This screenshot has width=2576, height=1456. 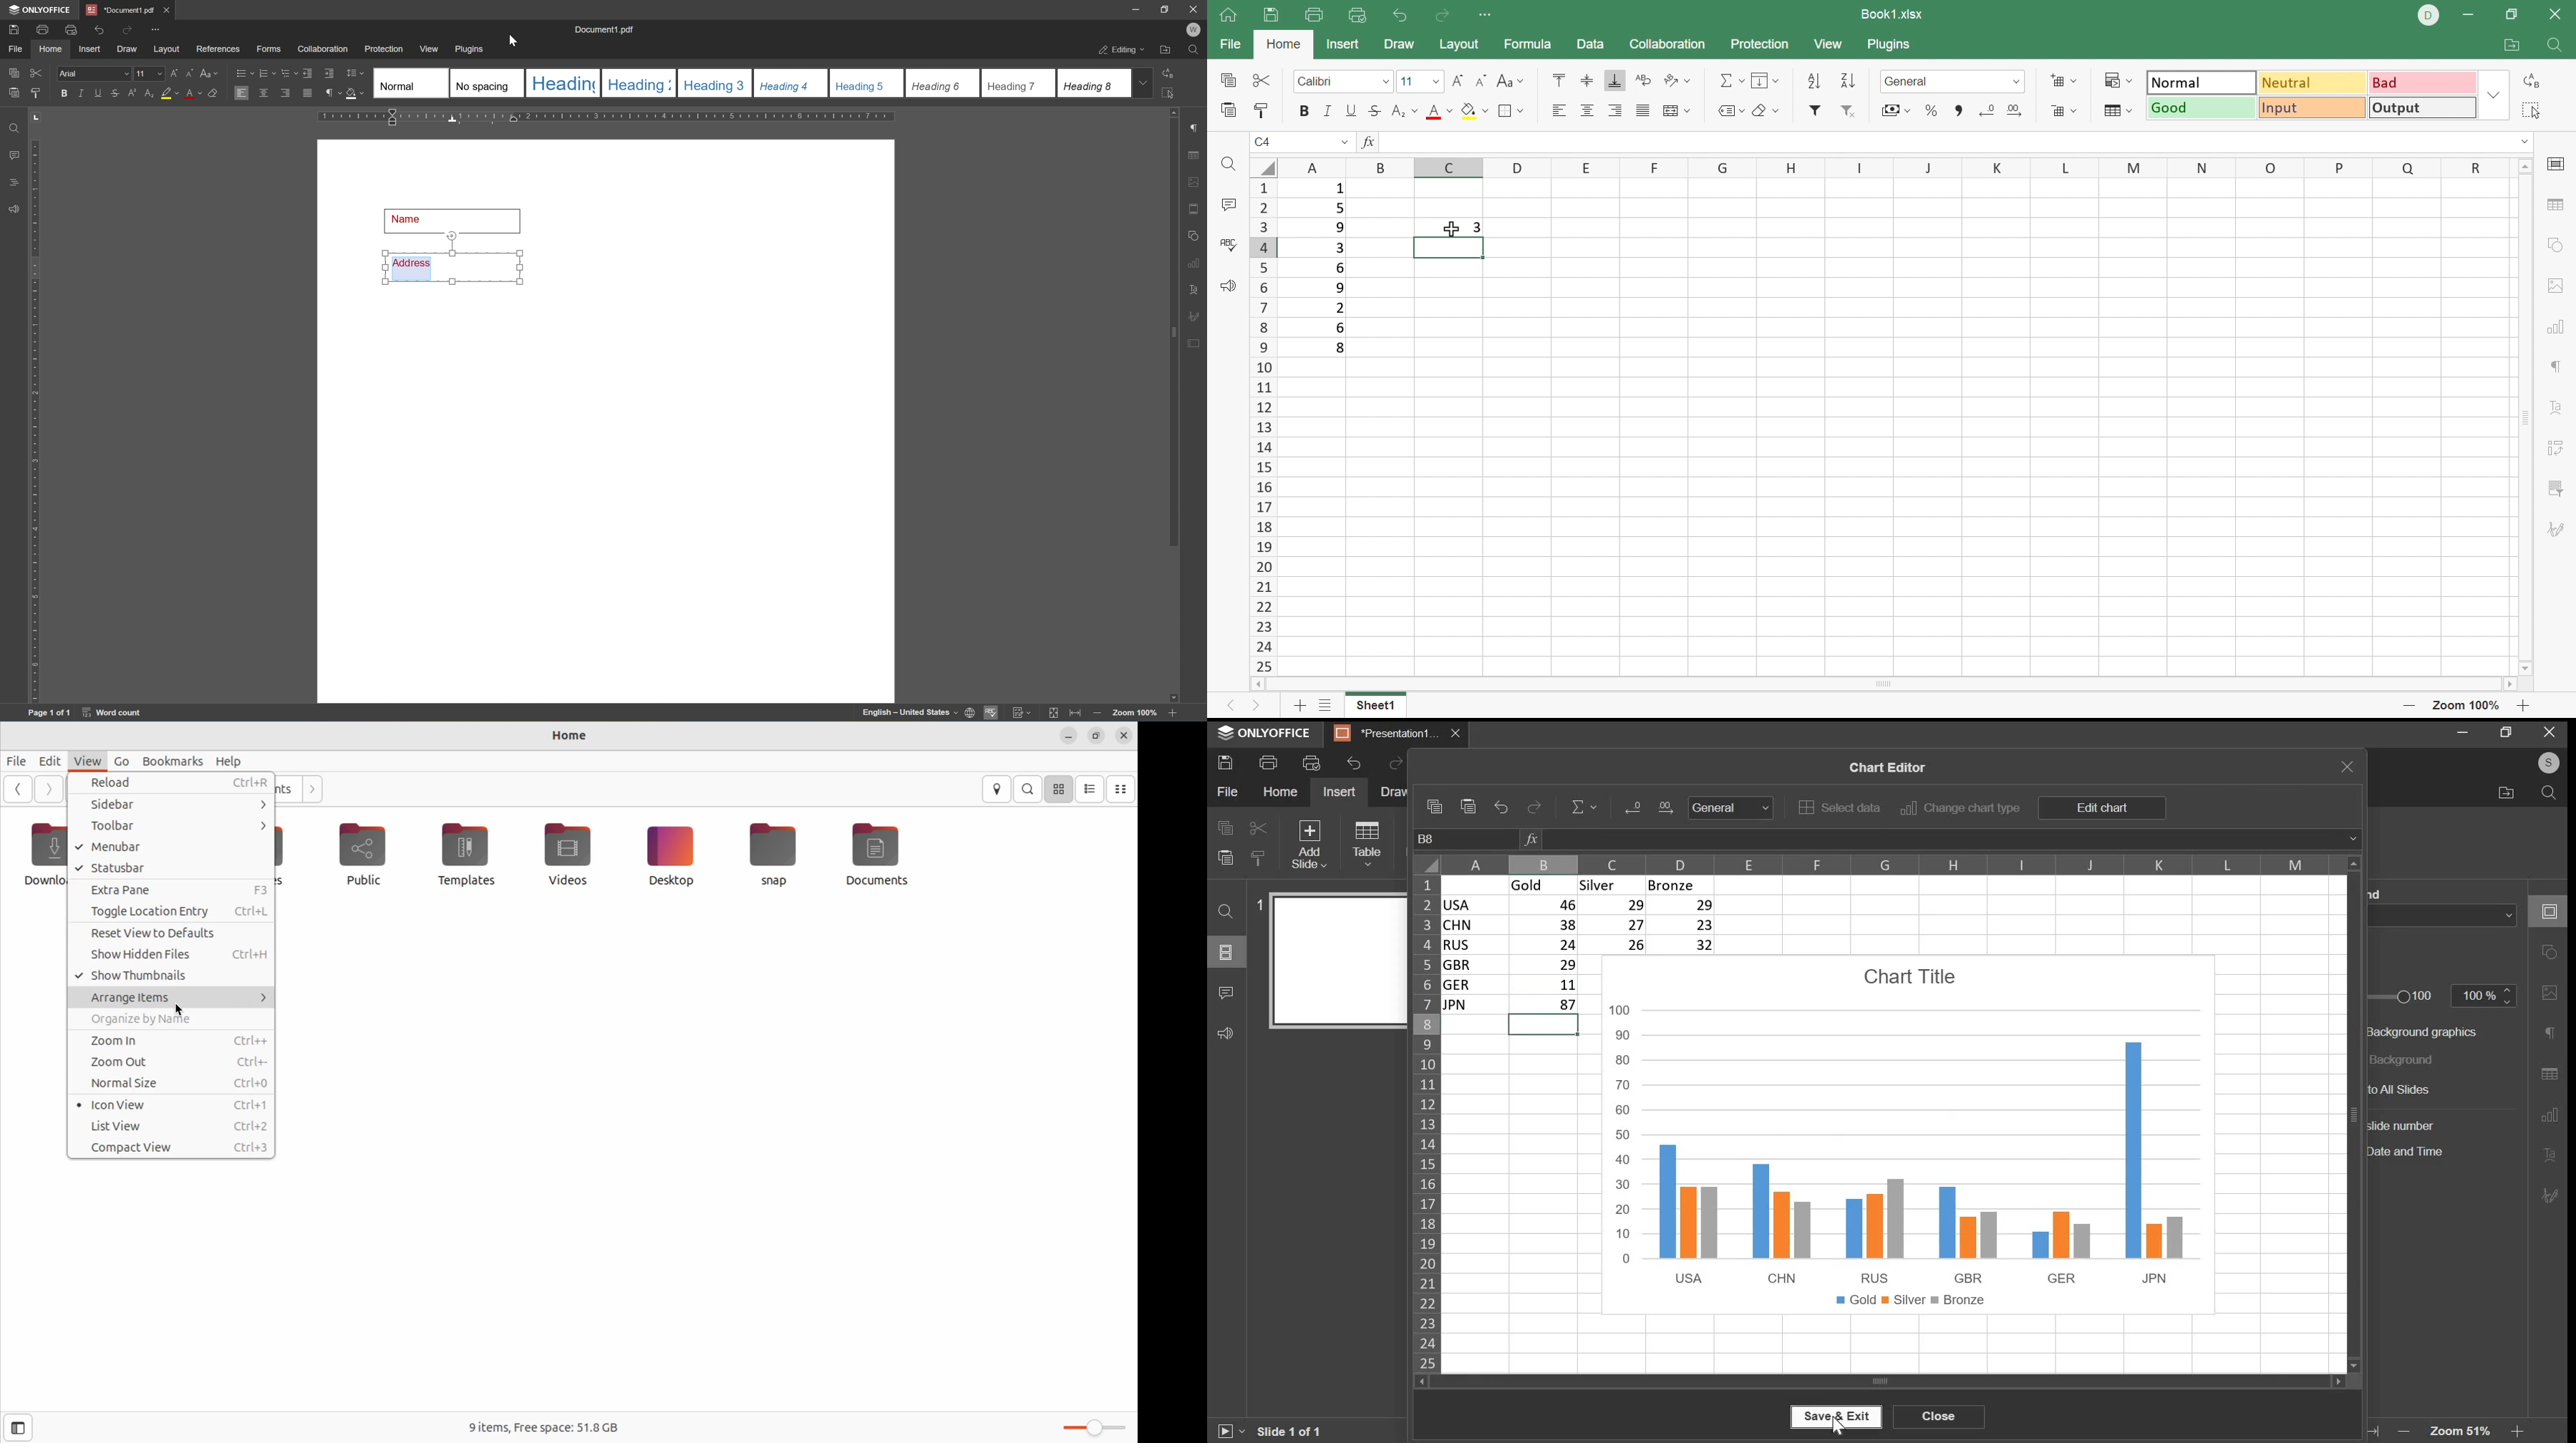 What do you see at coordinates (268, 49) in the screenshot?
I see `forms` at bounding box center [268, 49].